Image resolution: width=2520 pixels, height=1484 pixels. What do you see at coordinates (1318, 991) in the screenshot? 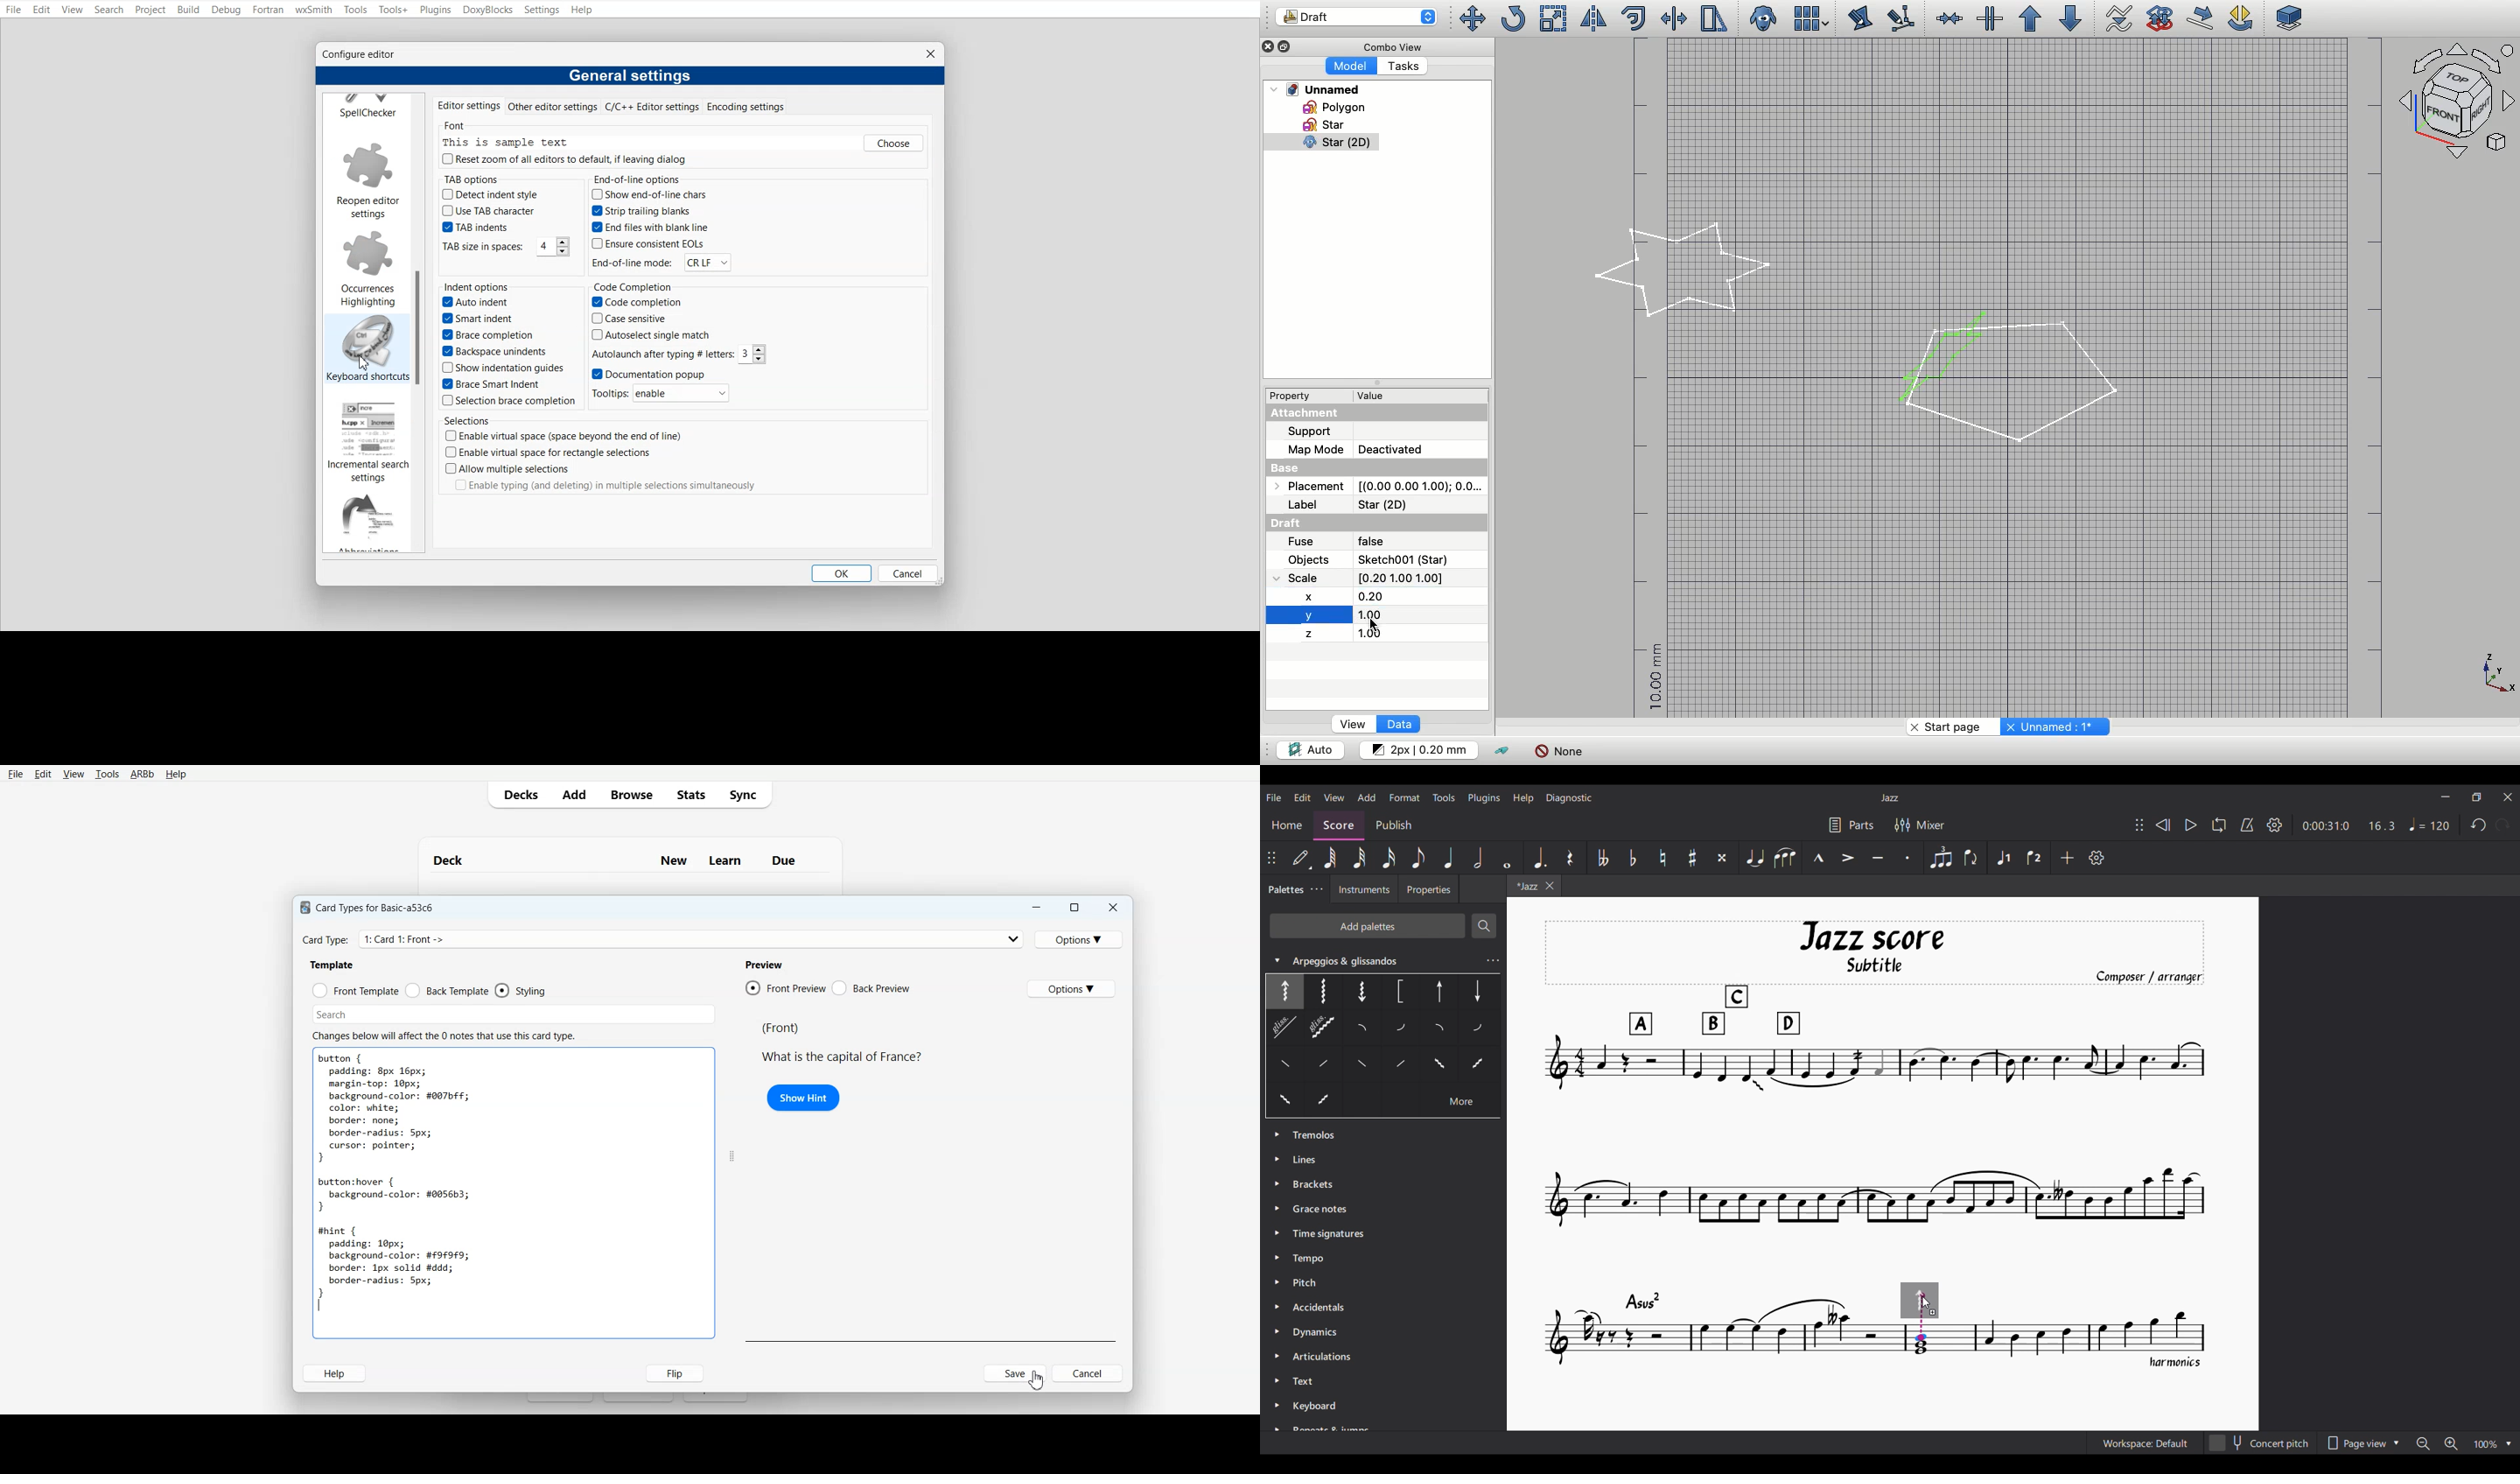
I see `` at bounding box center [1318, 991].